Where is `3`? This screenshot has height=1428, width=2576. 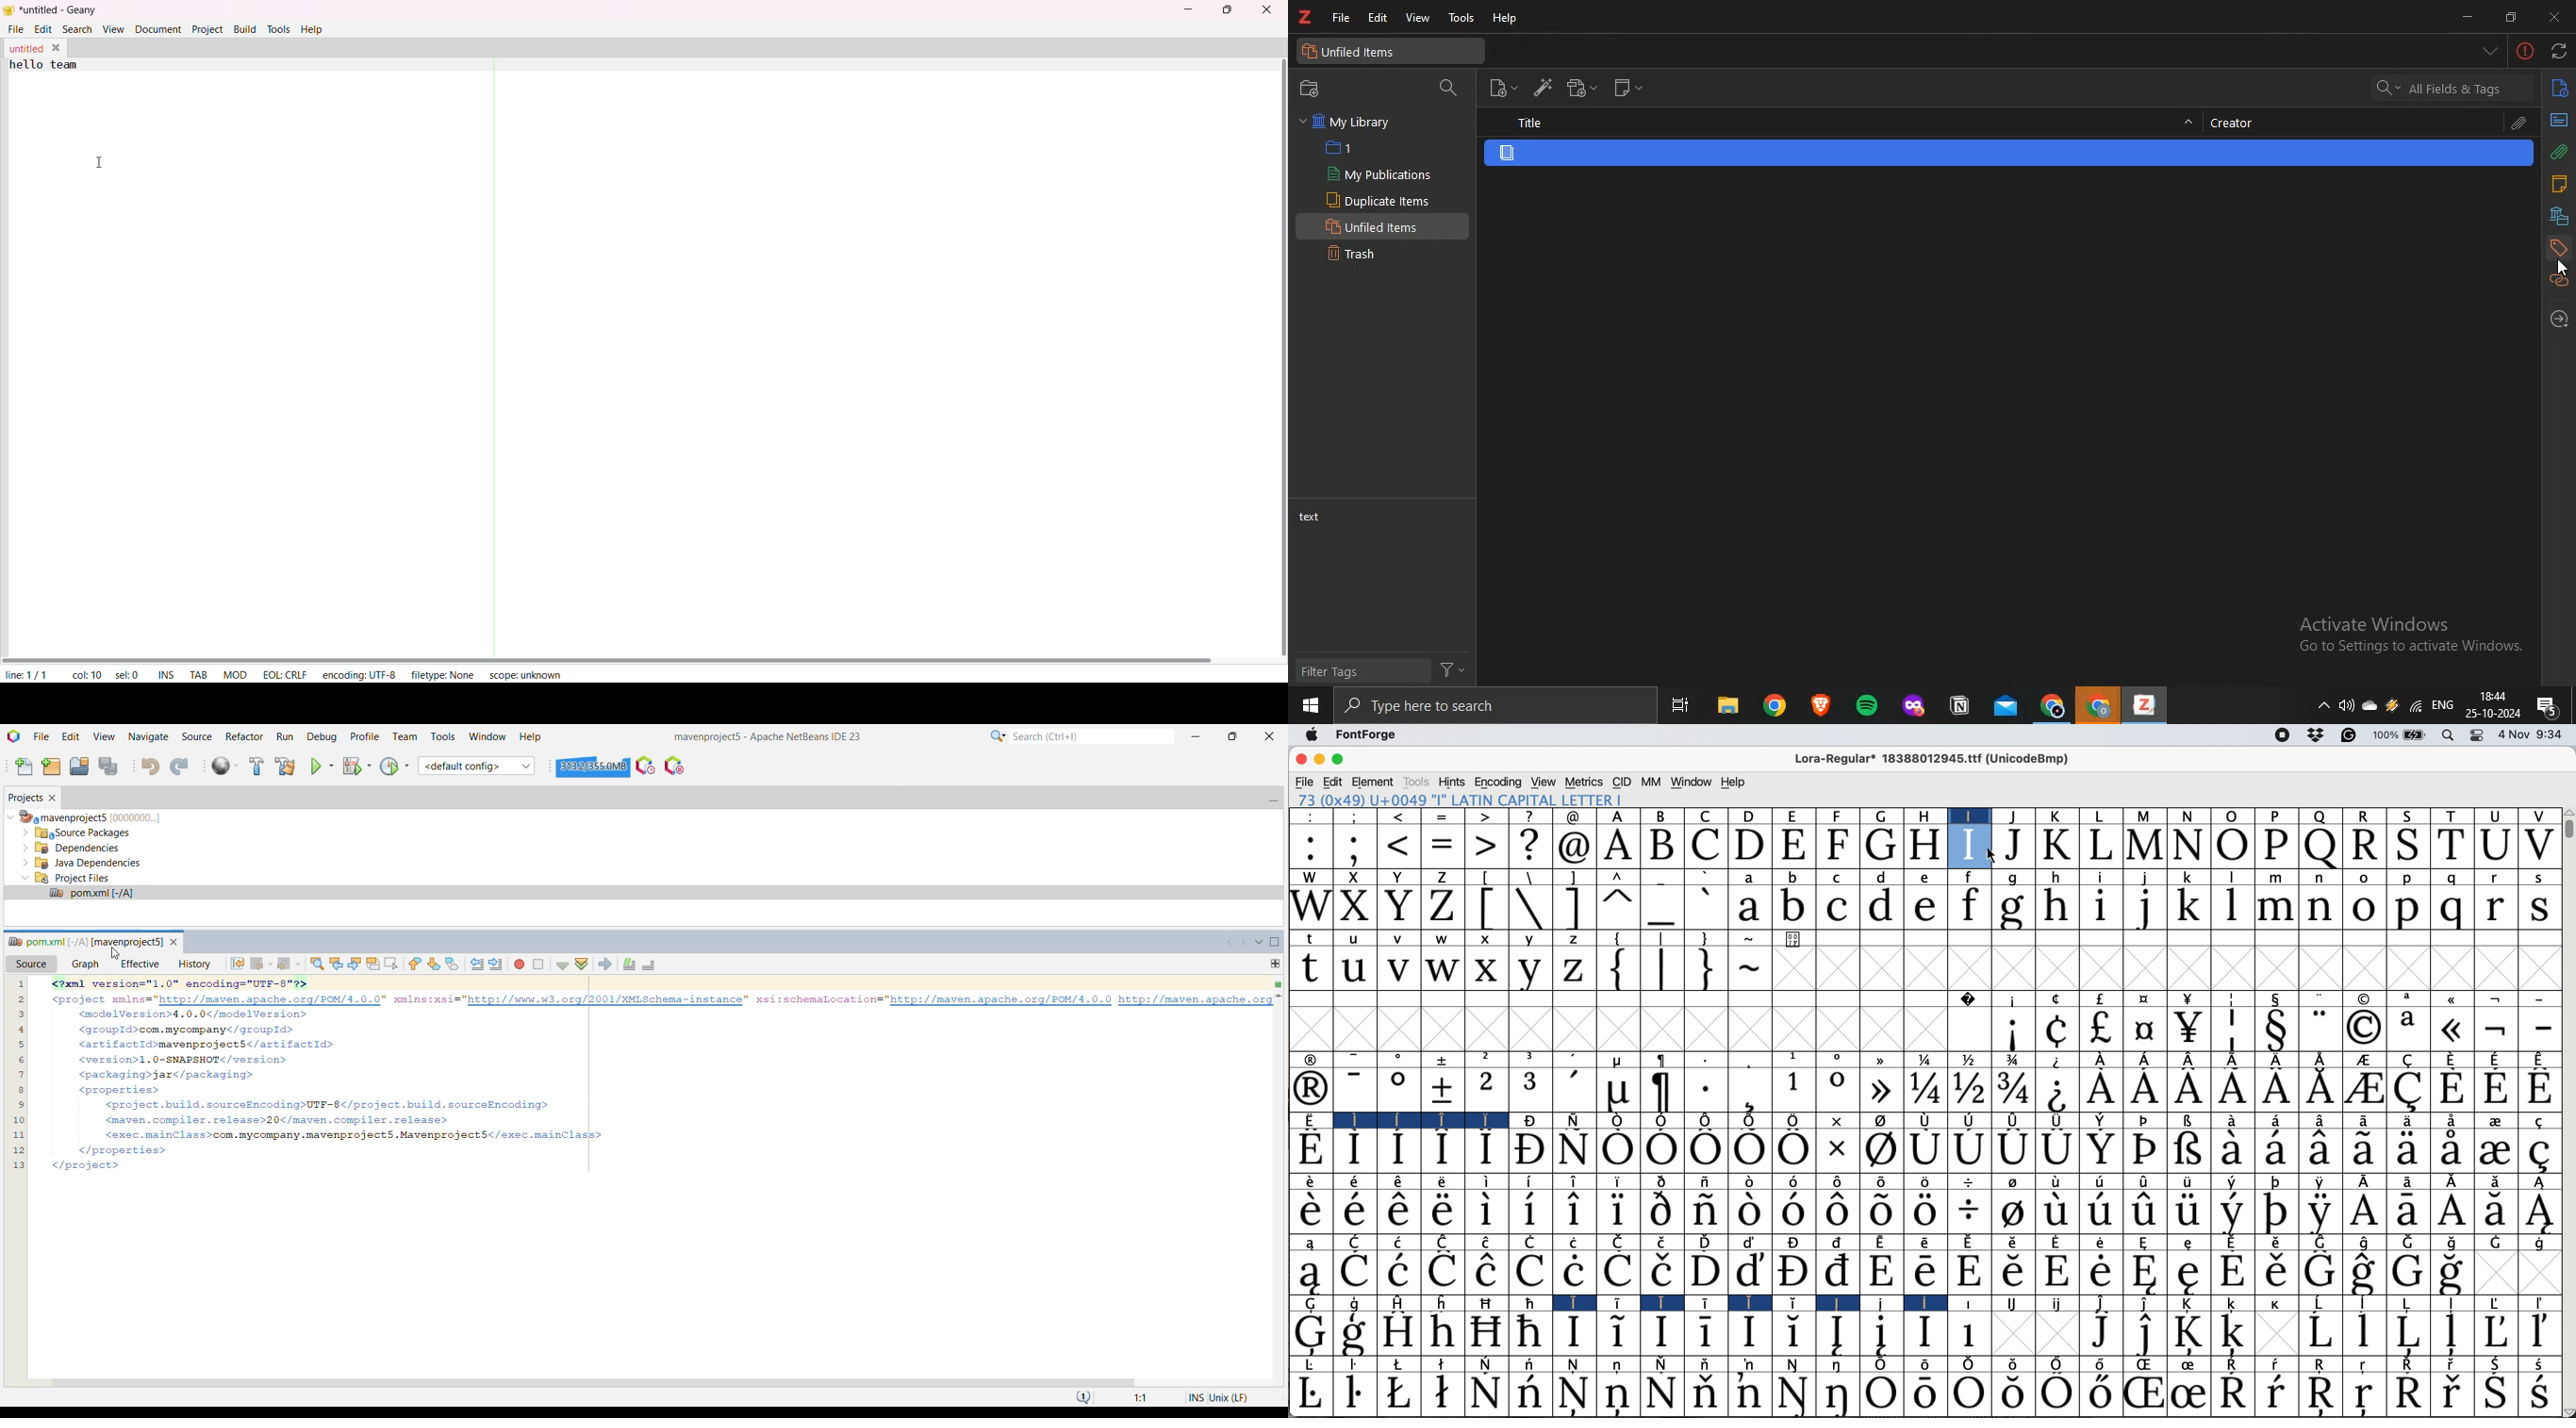
3 is located at coordinates (1531, 1059).